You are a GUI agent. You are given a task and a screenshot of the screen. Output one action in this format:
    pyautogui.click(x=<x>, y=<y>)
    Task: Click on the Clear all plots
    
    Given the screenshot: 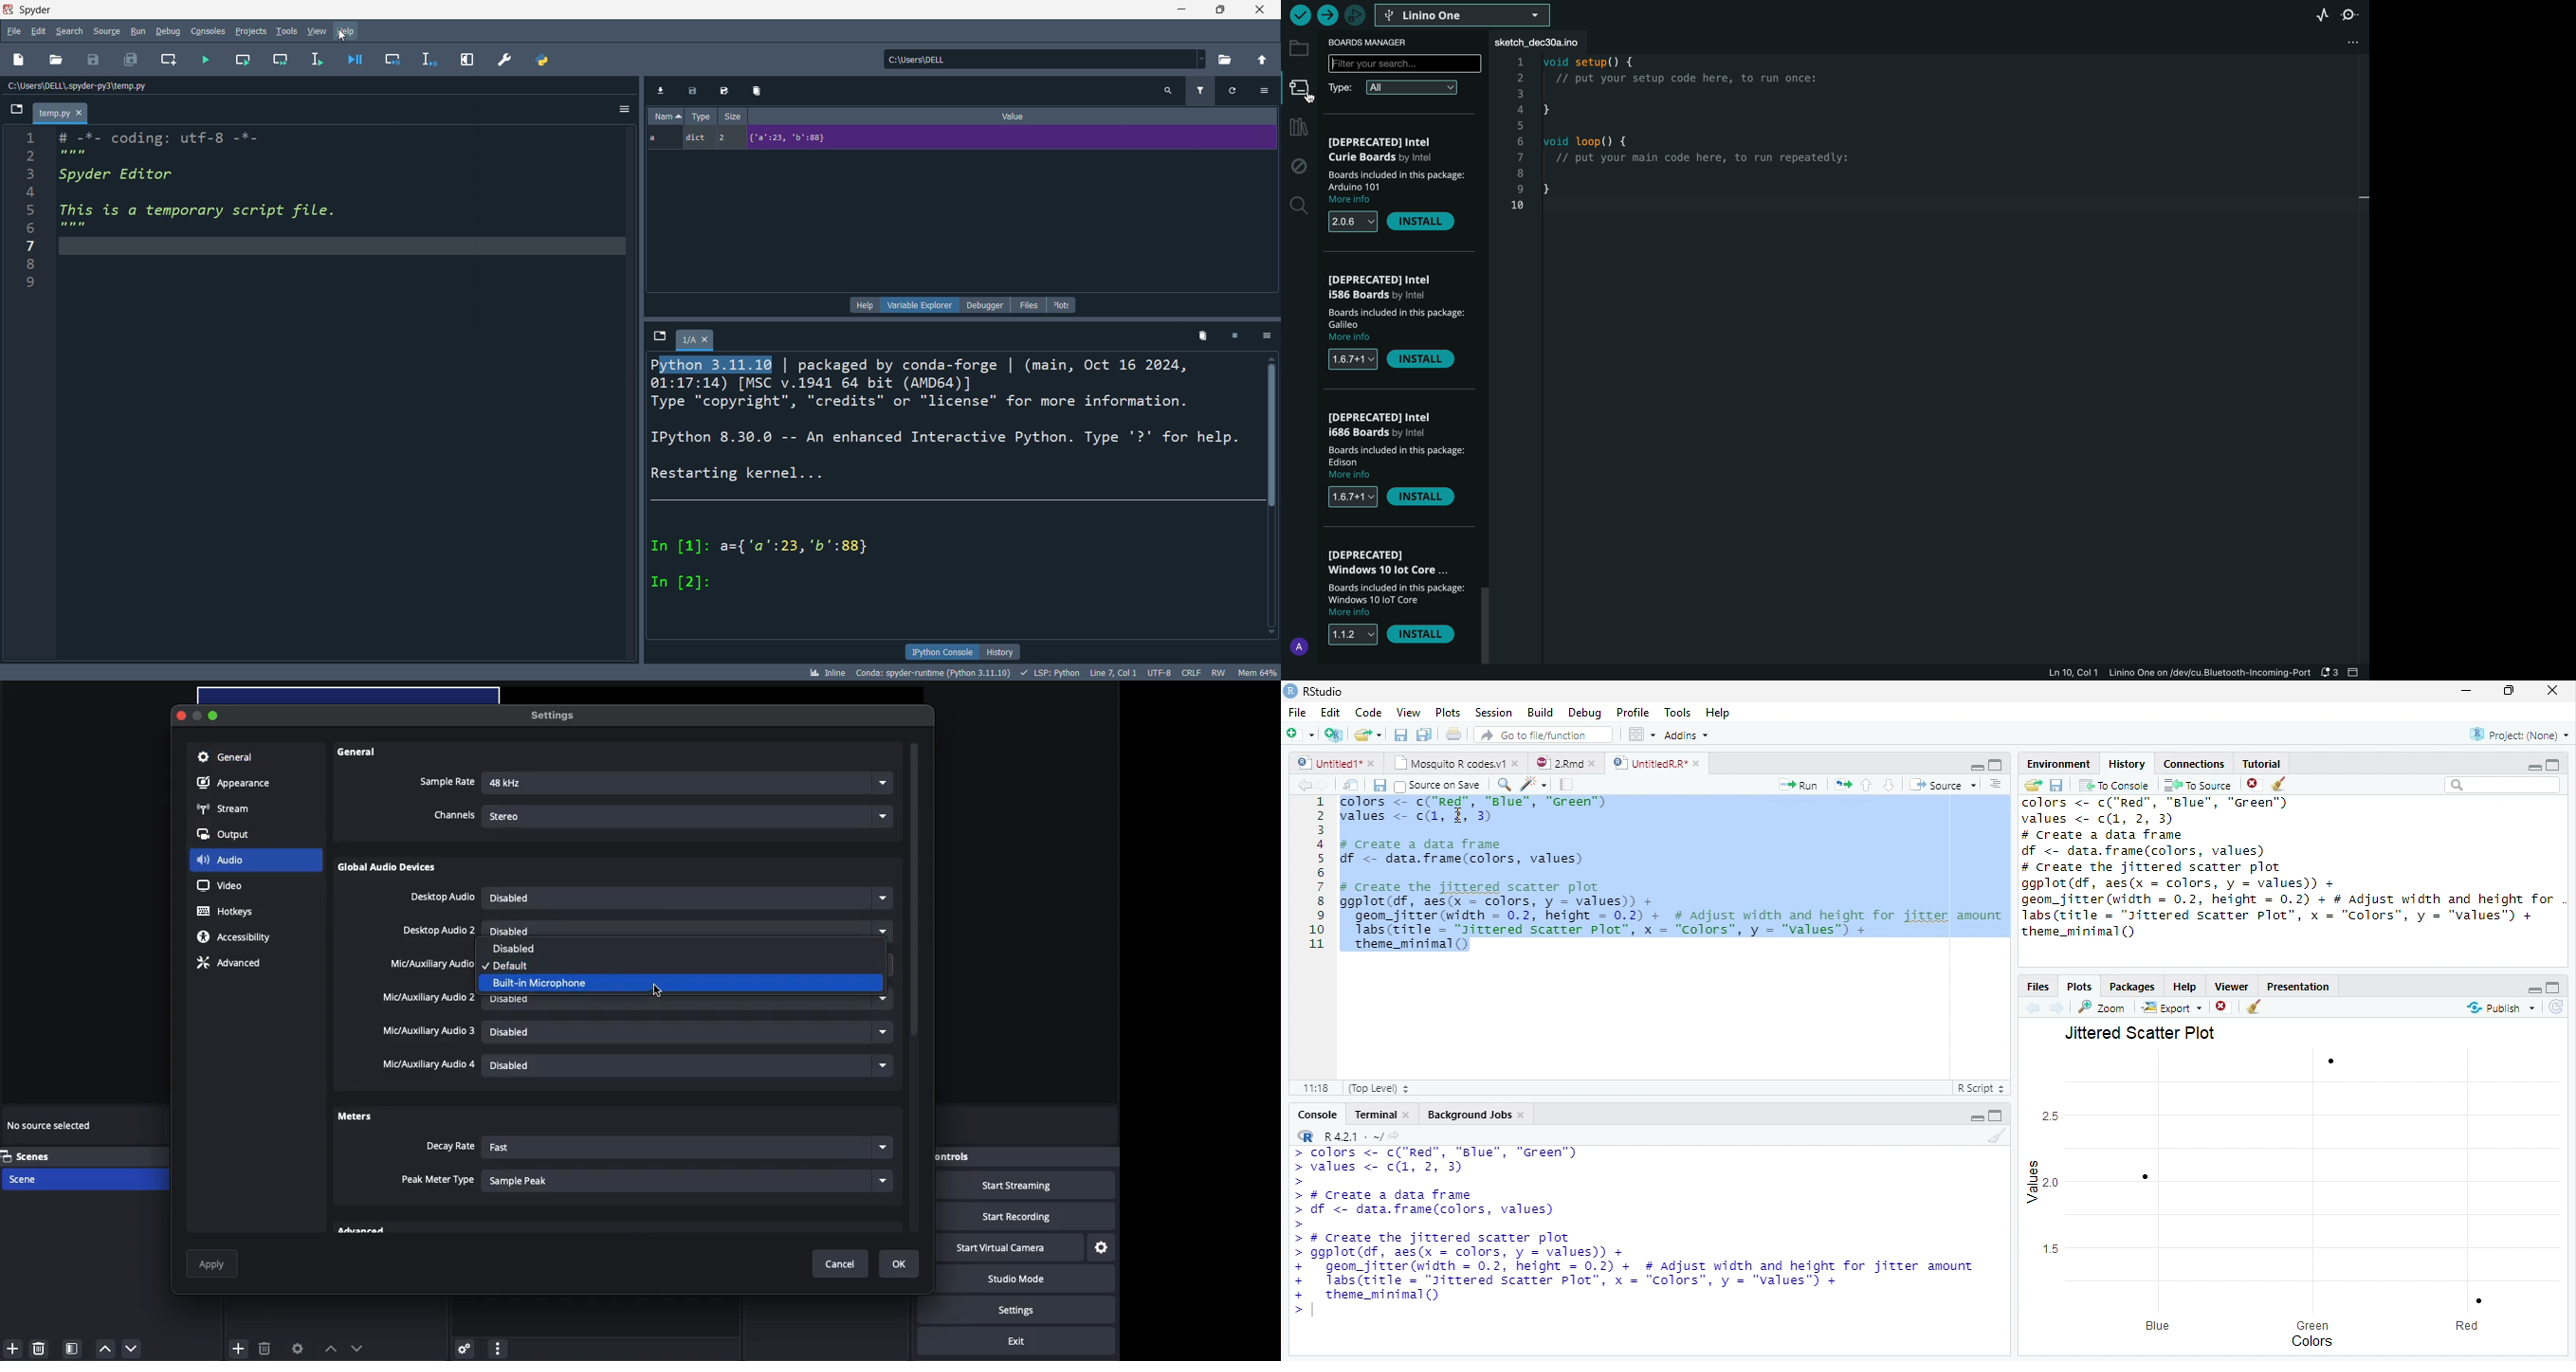 What is the action you would take?
    pyautogui.click(x=2253, y=1007)
    